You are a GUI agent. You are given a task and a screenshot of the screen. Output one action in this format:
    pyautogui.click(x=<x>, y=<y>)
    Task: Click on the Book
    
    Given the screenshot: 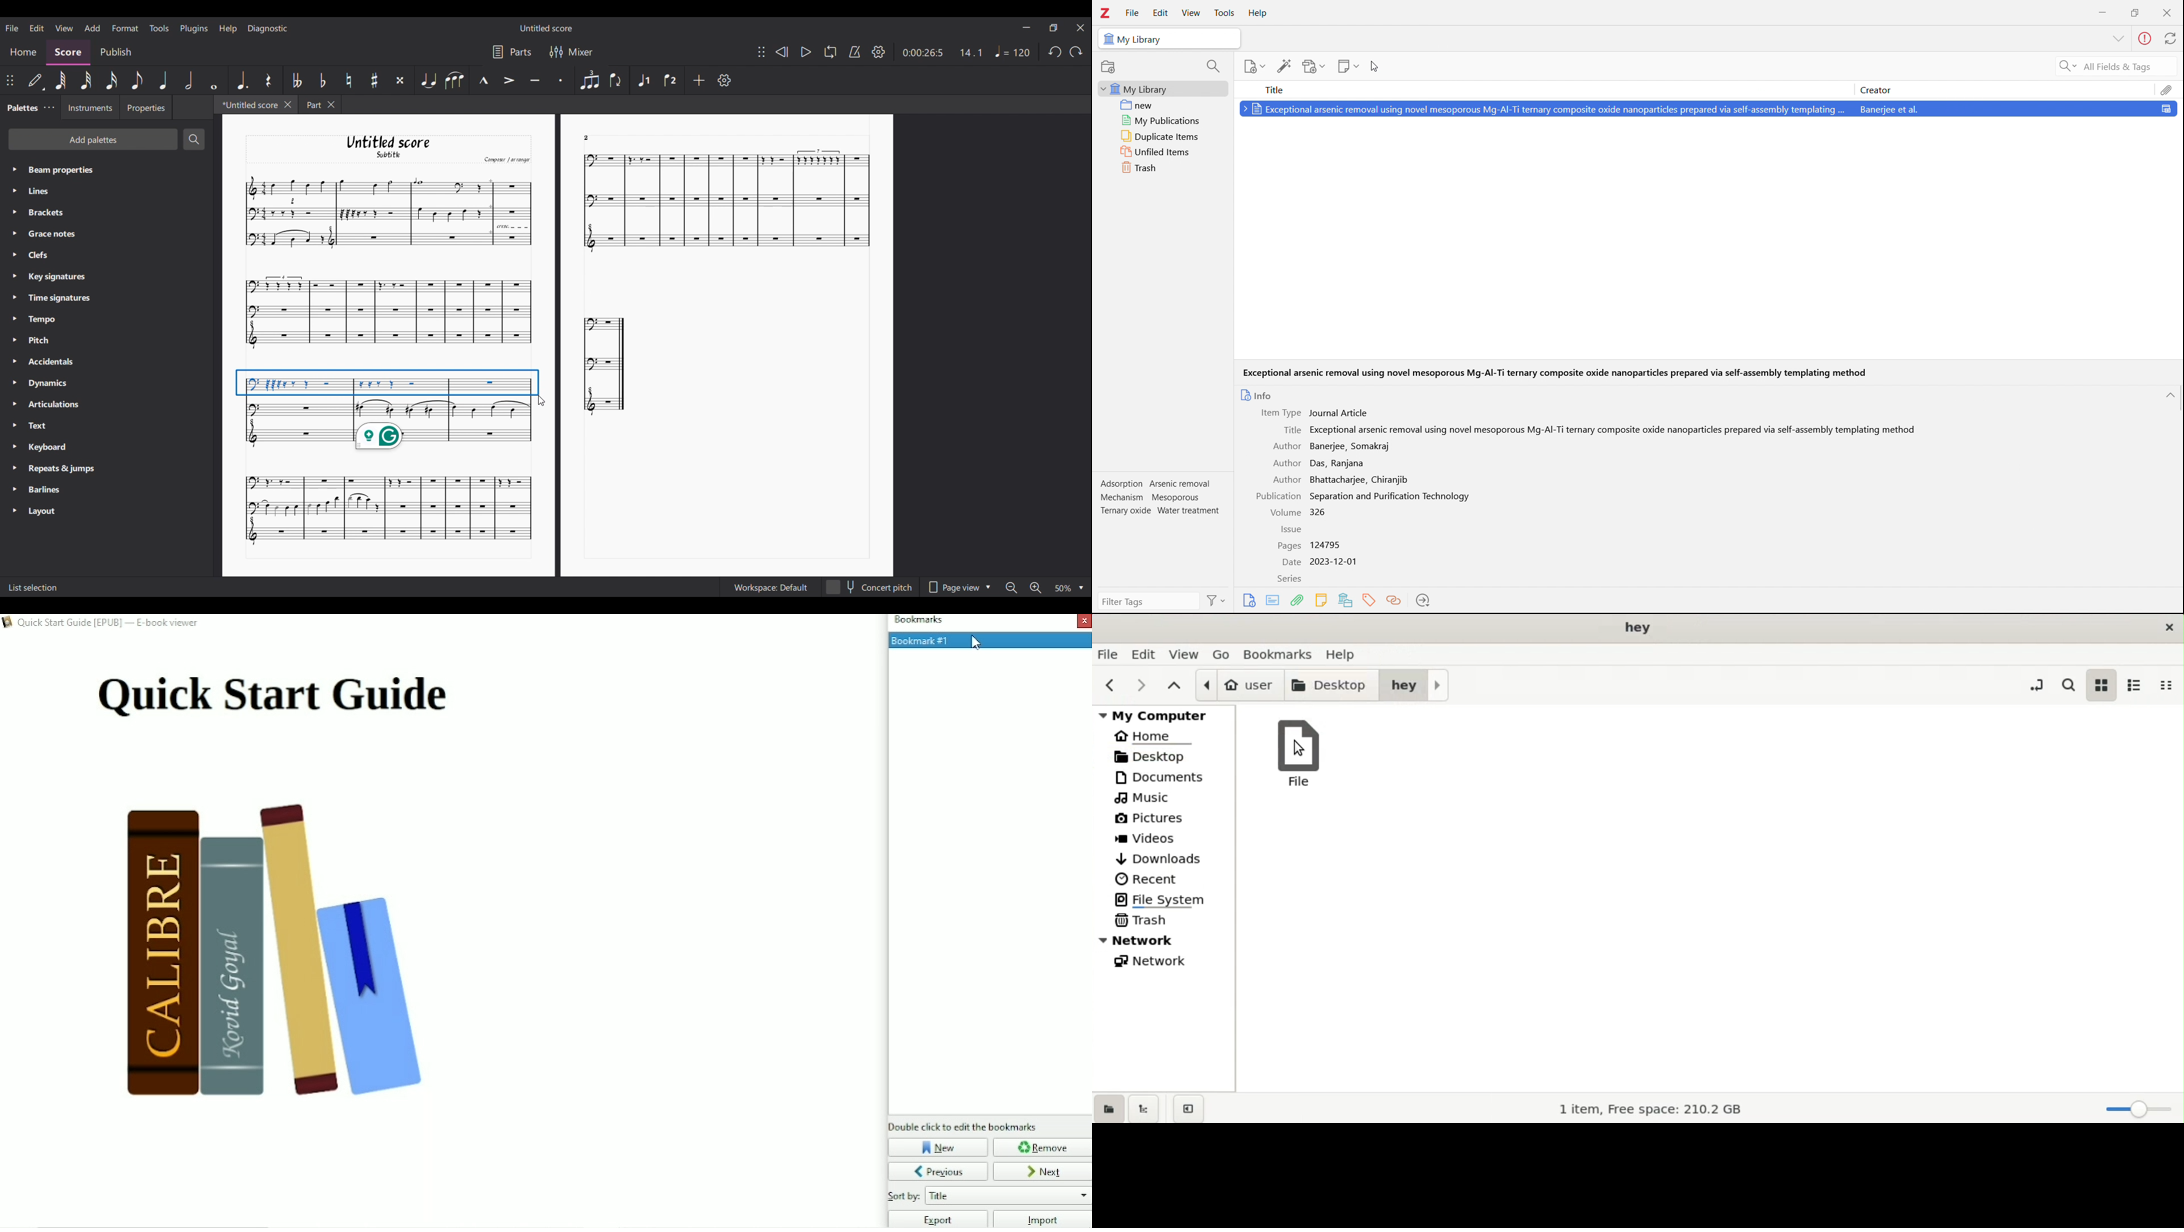 What is the action you would take?
    pyautogui.click(x=290, y=957)
    